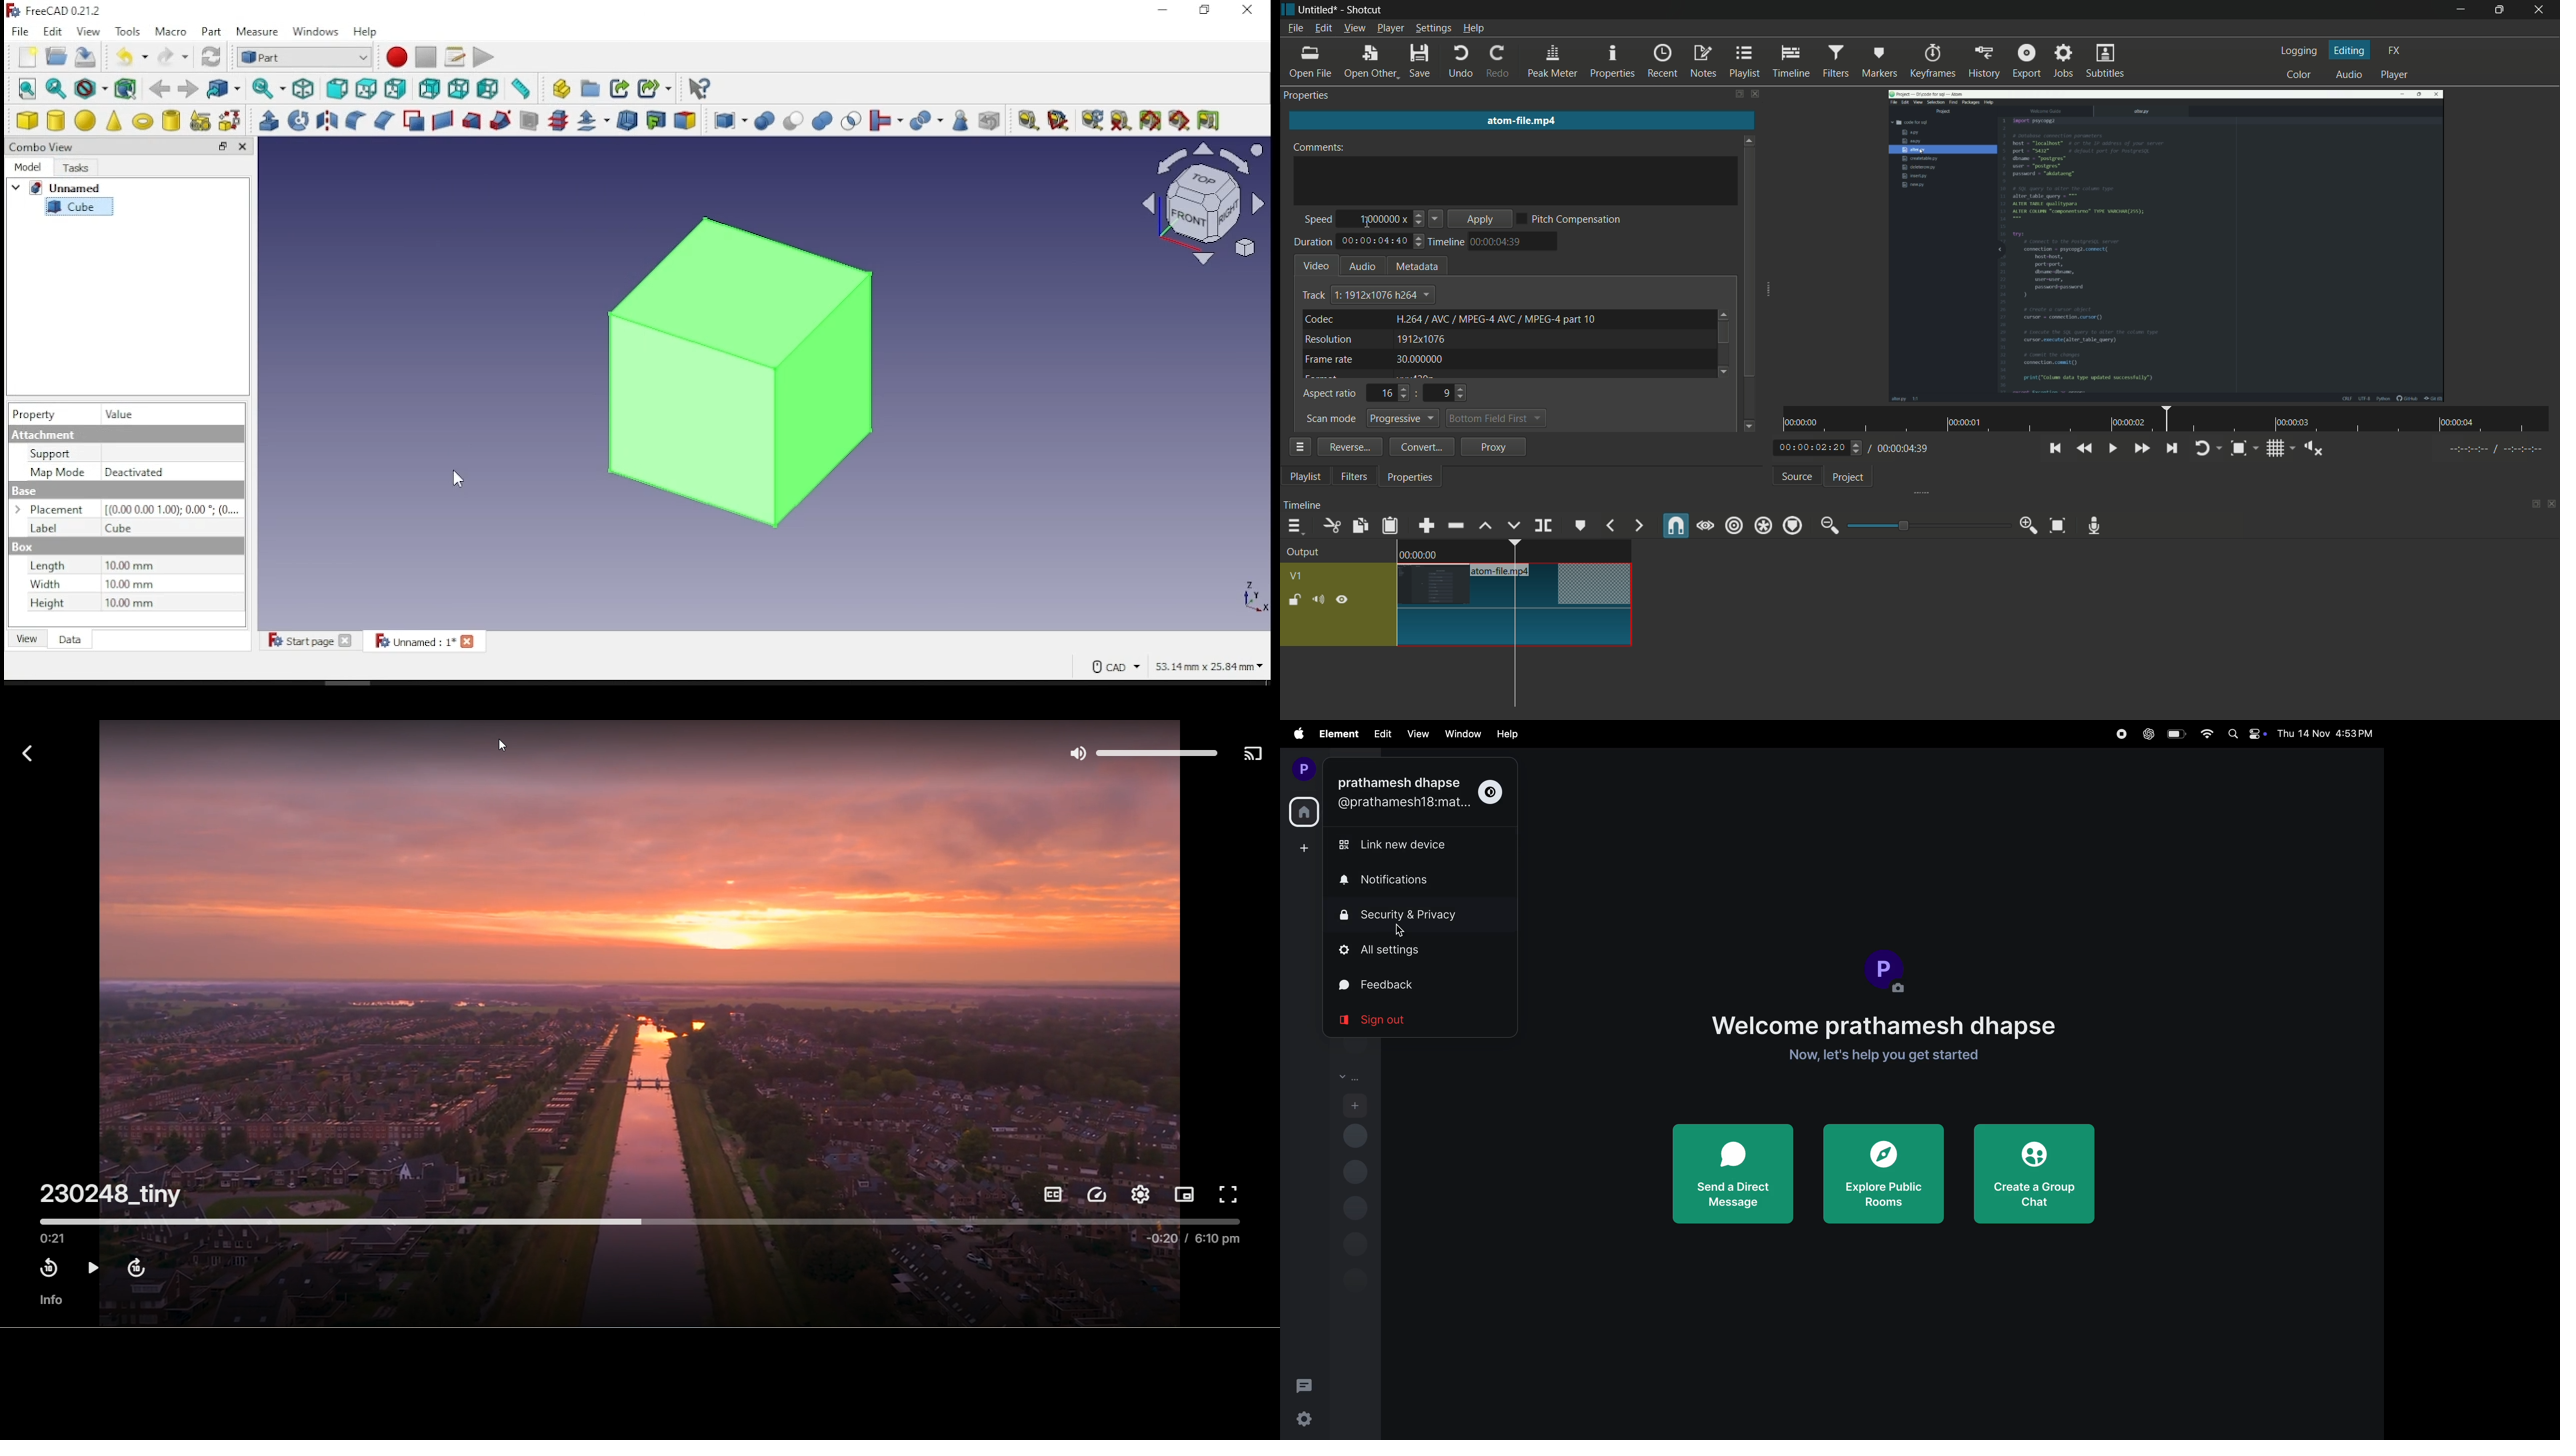 The height and width of the screenshot is (1456, 2576). Describe the element at coordinates (1299, 446) in the screenshot. I see `properties menu` at that location.